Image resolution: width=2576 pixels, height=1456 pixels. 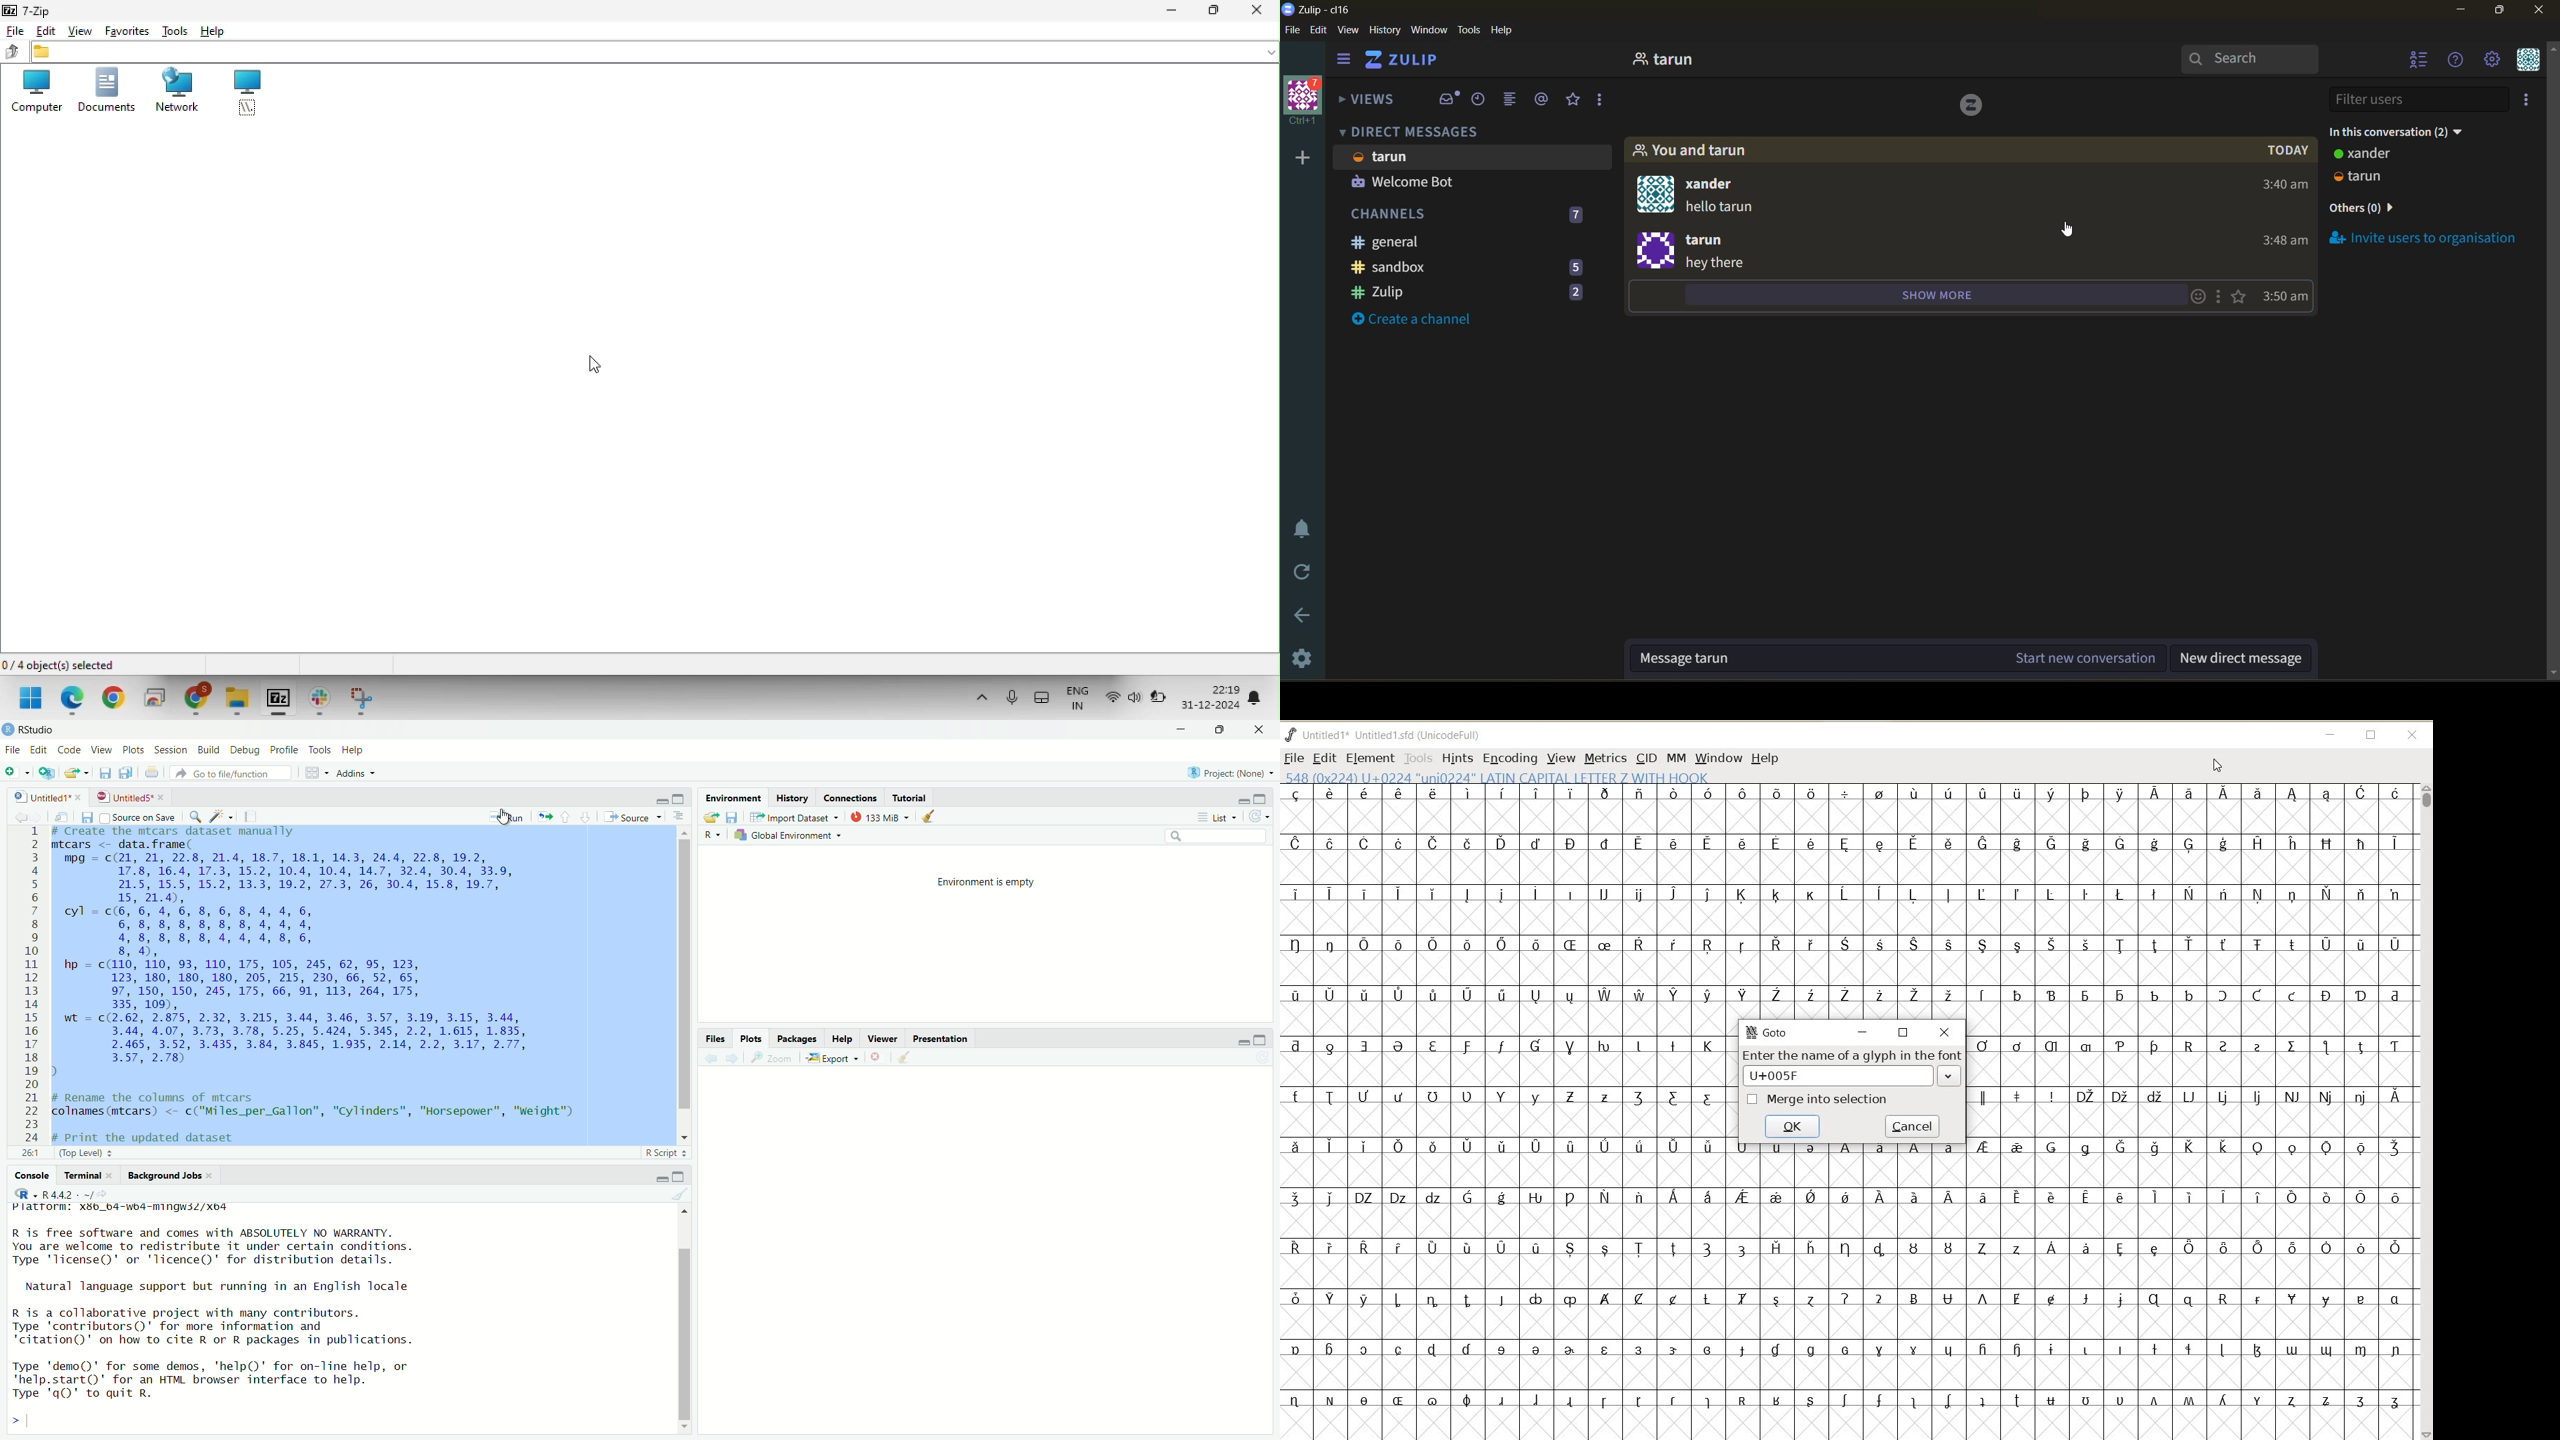 I want to click on viewer, so click(x=883, y=1039).